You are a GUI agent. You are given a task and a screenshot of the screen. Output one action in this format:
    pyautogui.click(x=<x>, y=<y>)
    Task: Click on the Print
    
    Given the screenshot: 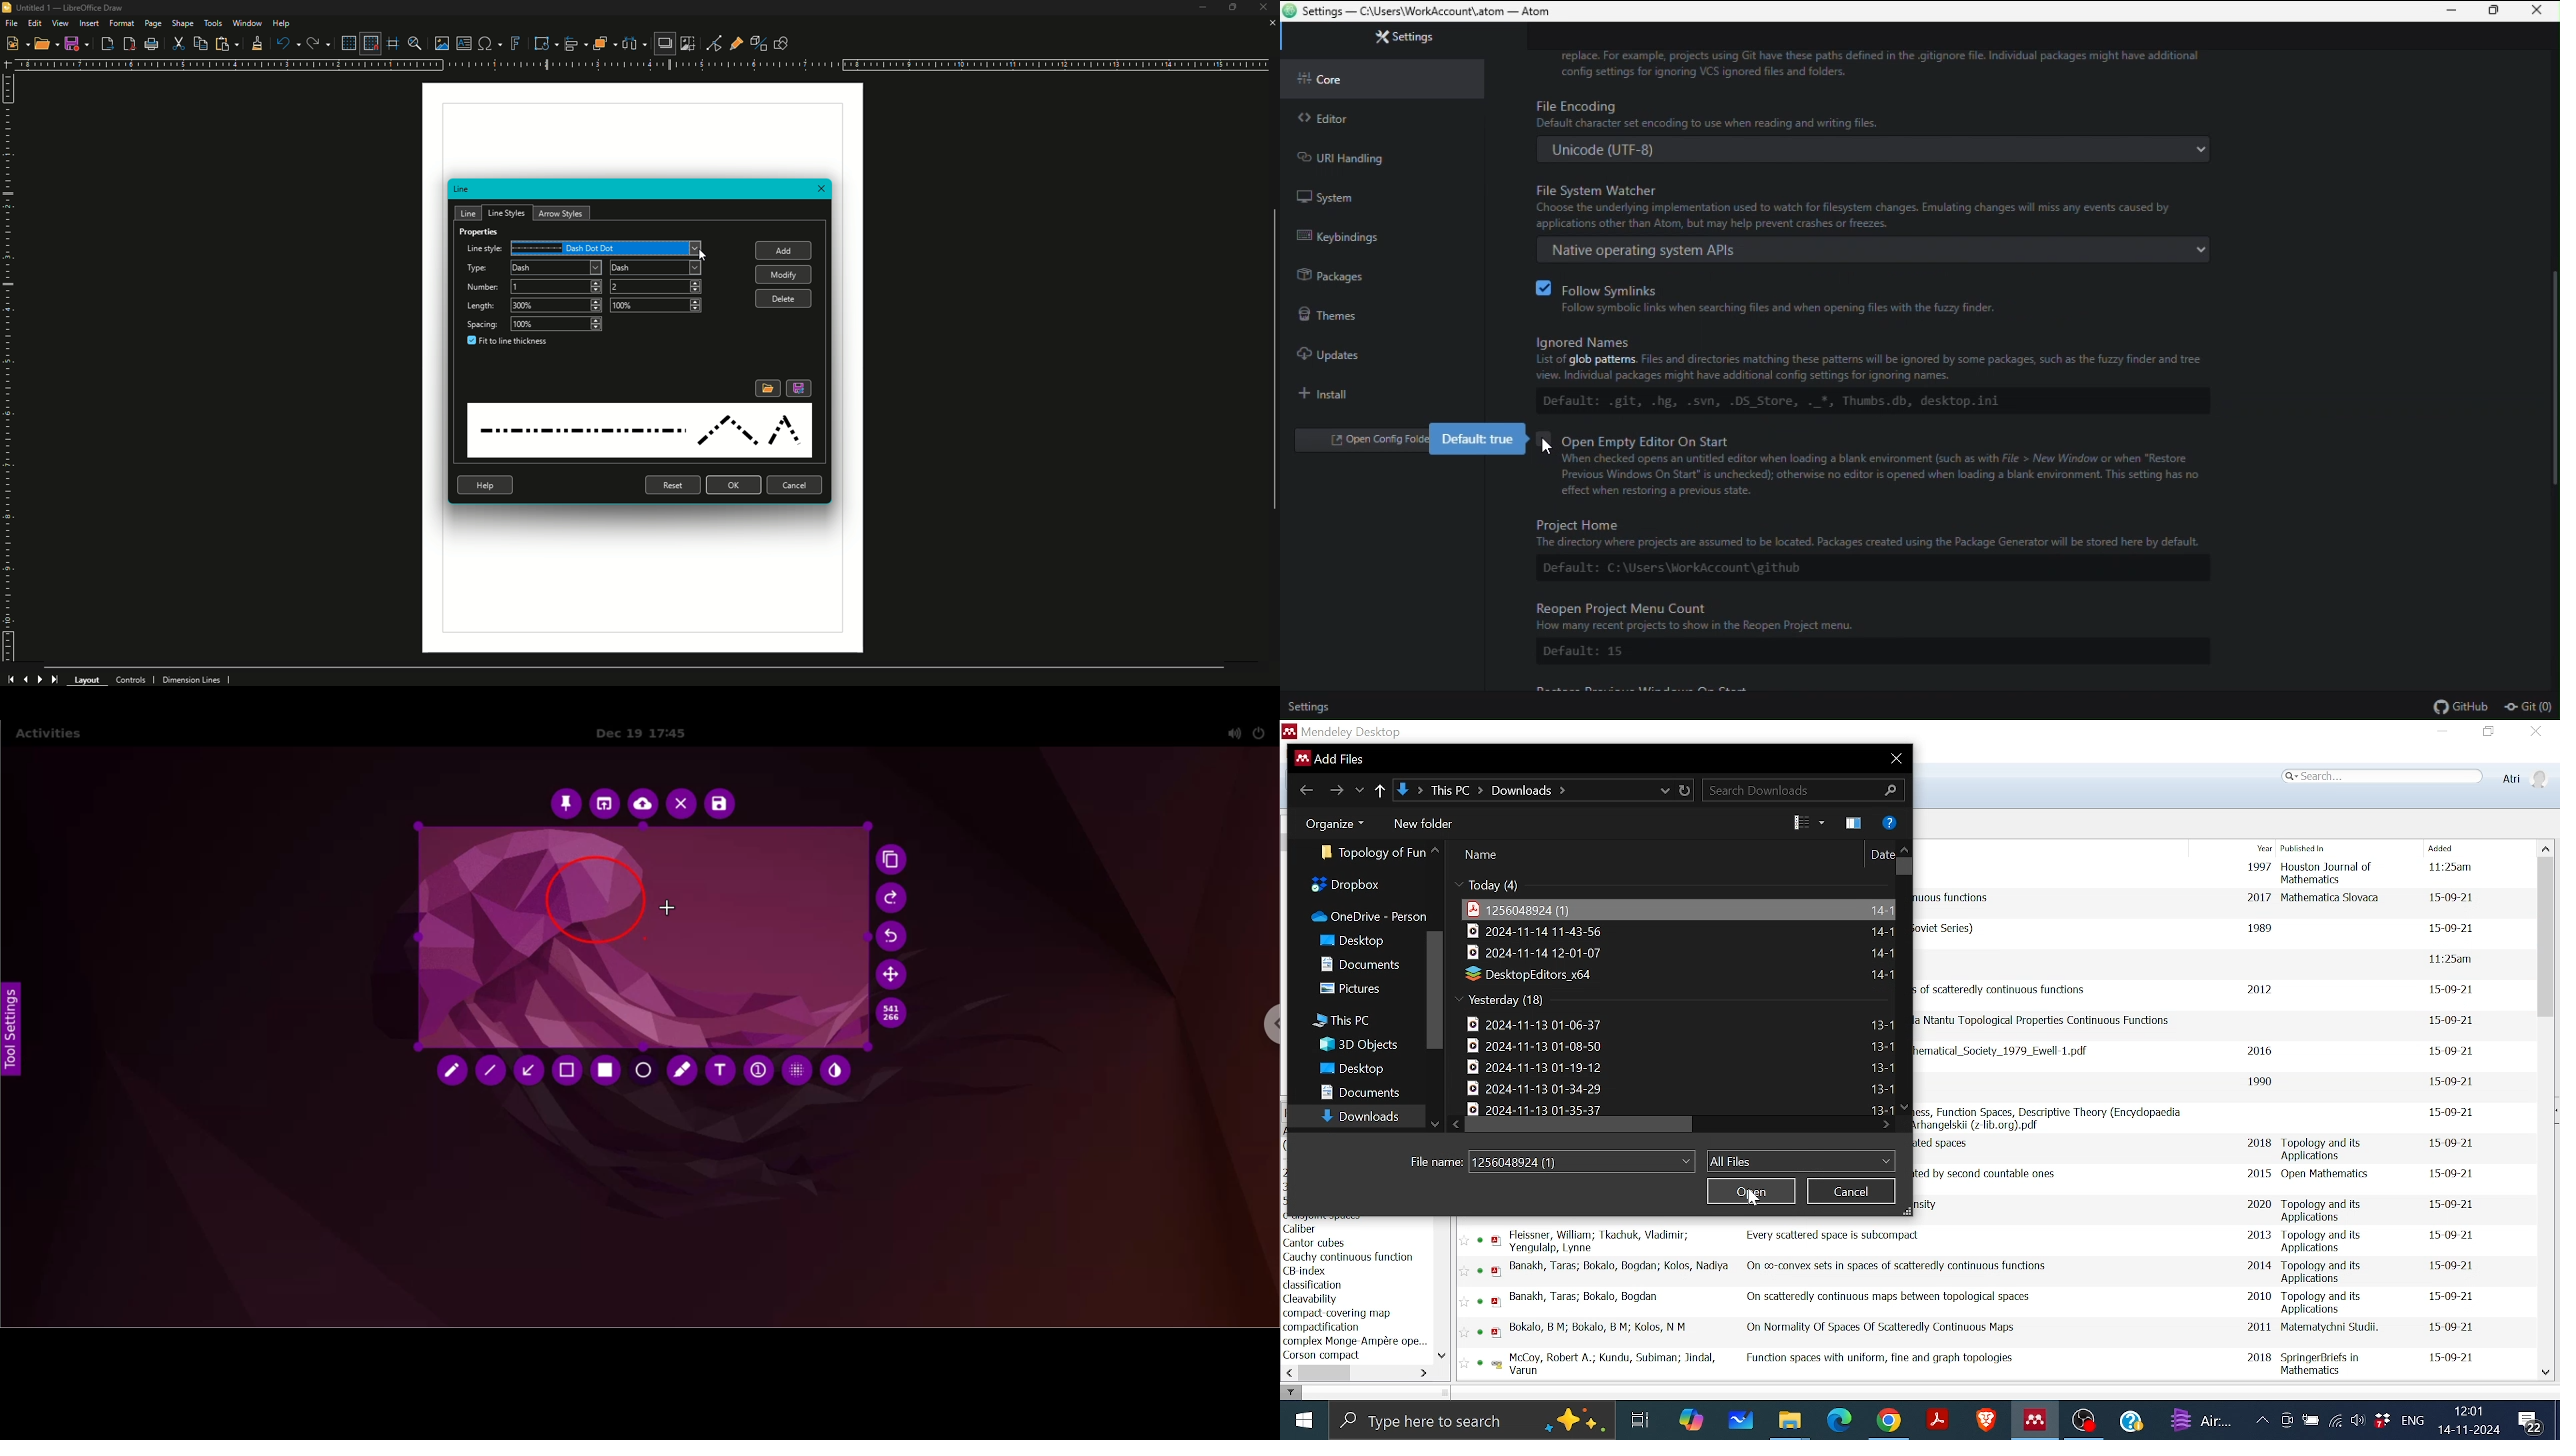 What is the action you would take?
    pyautogui.click(x=153, y=45)
    